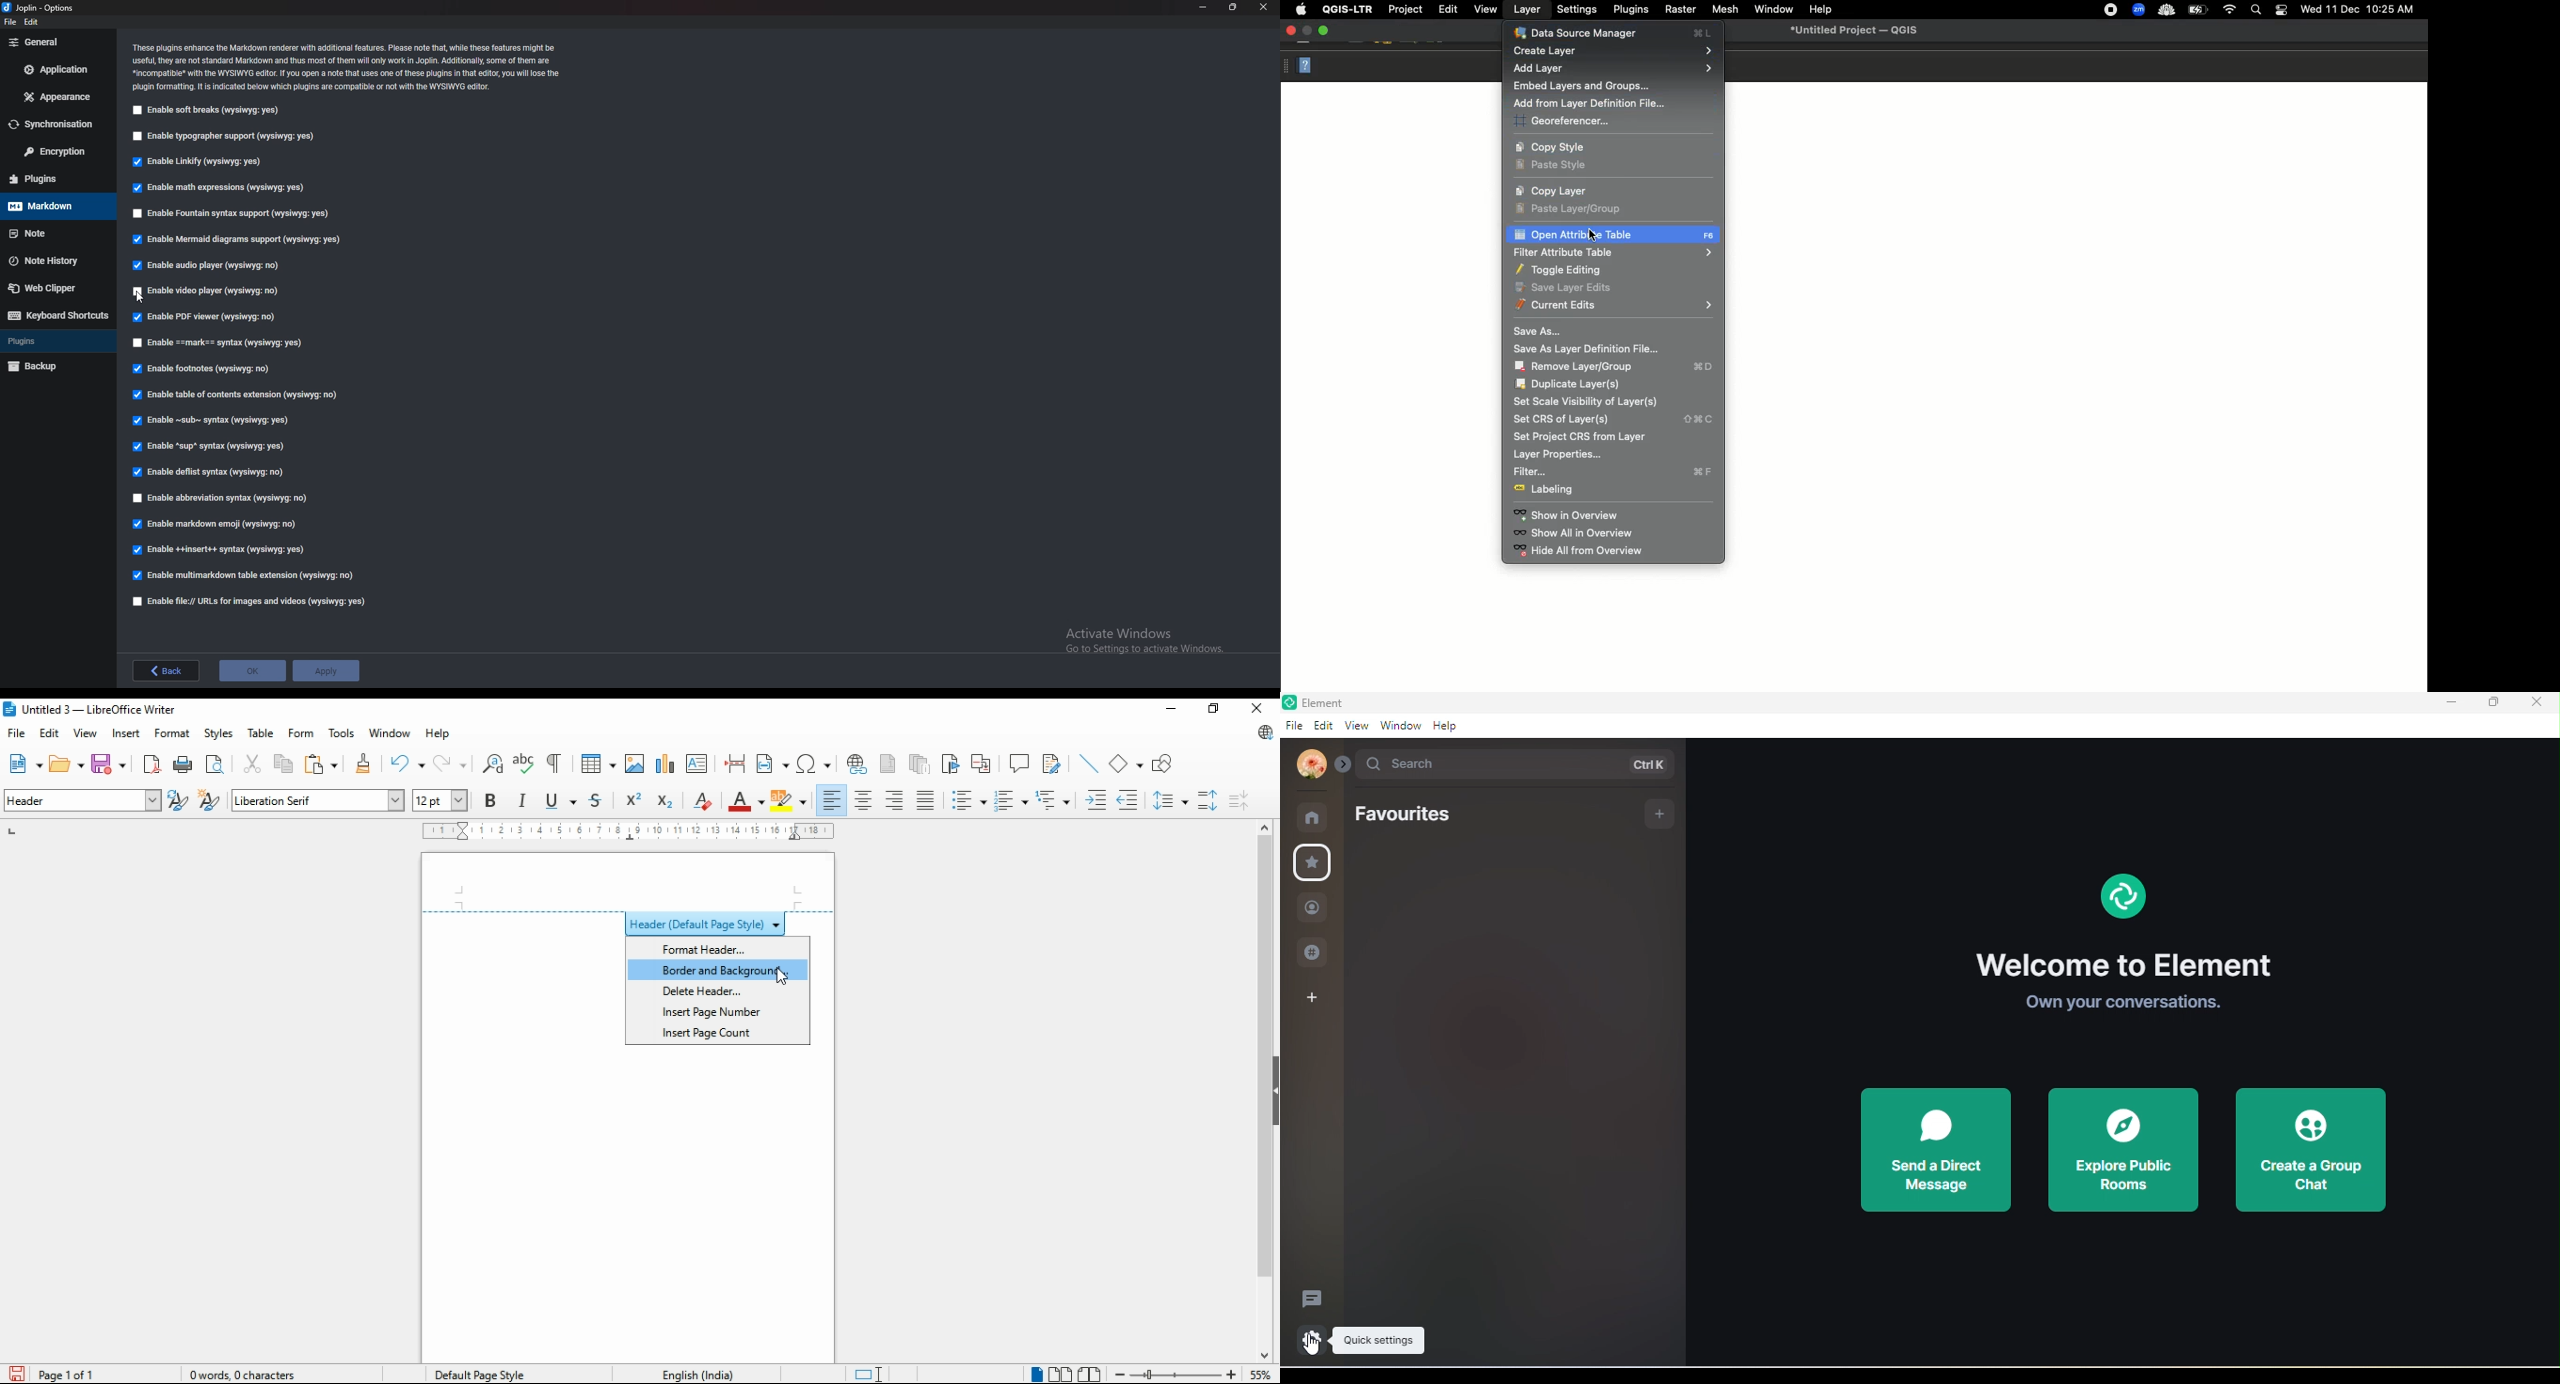 This screenshot has height=1400, width=2576. I want to click on plugins, so click(55, 178).